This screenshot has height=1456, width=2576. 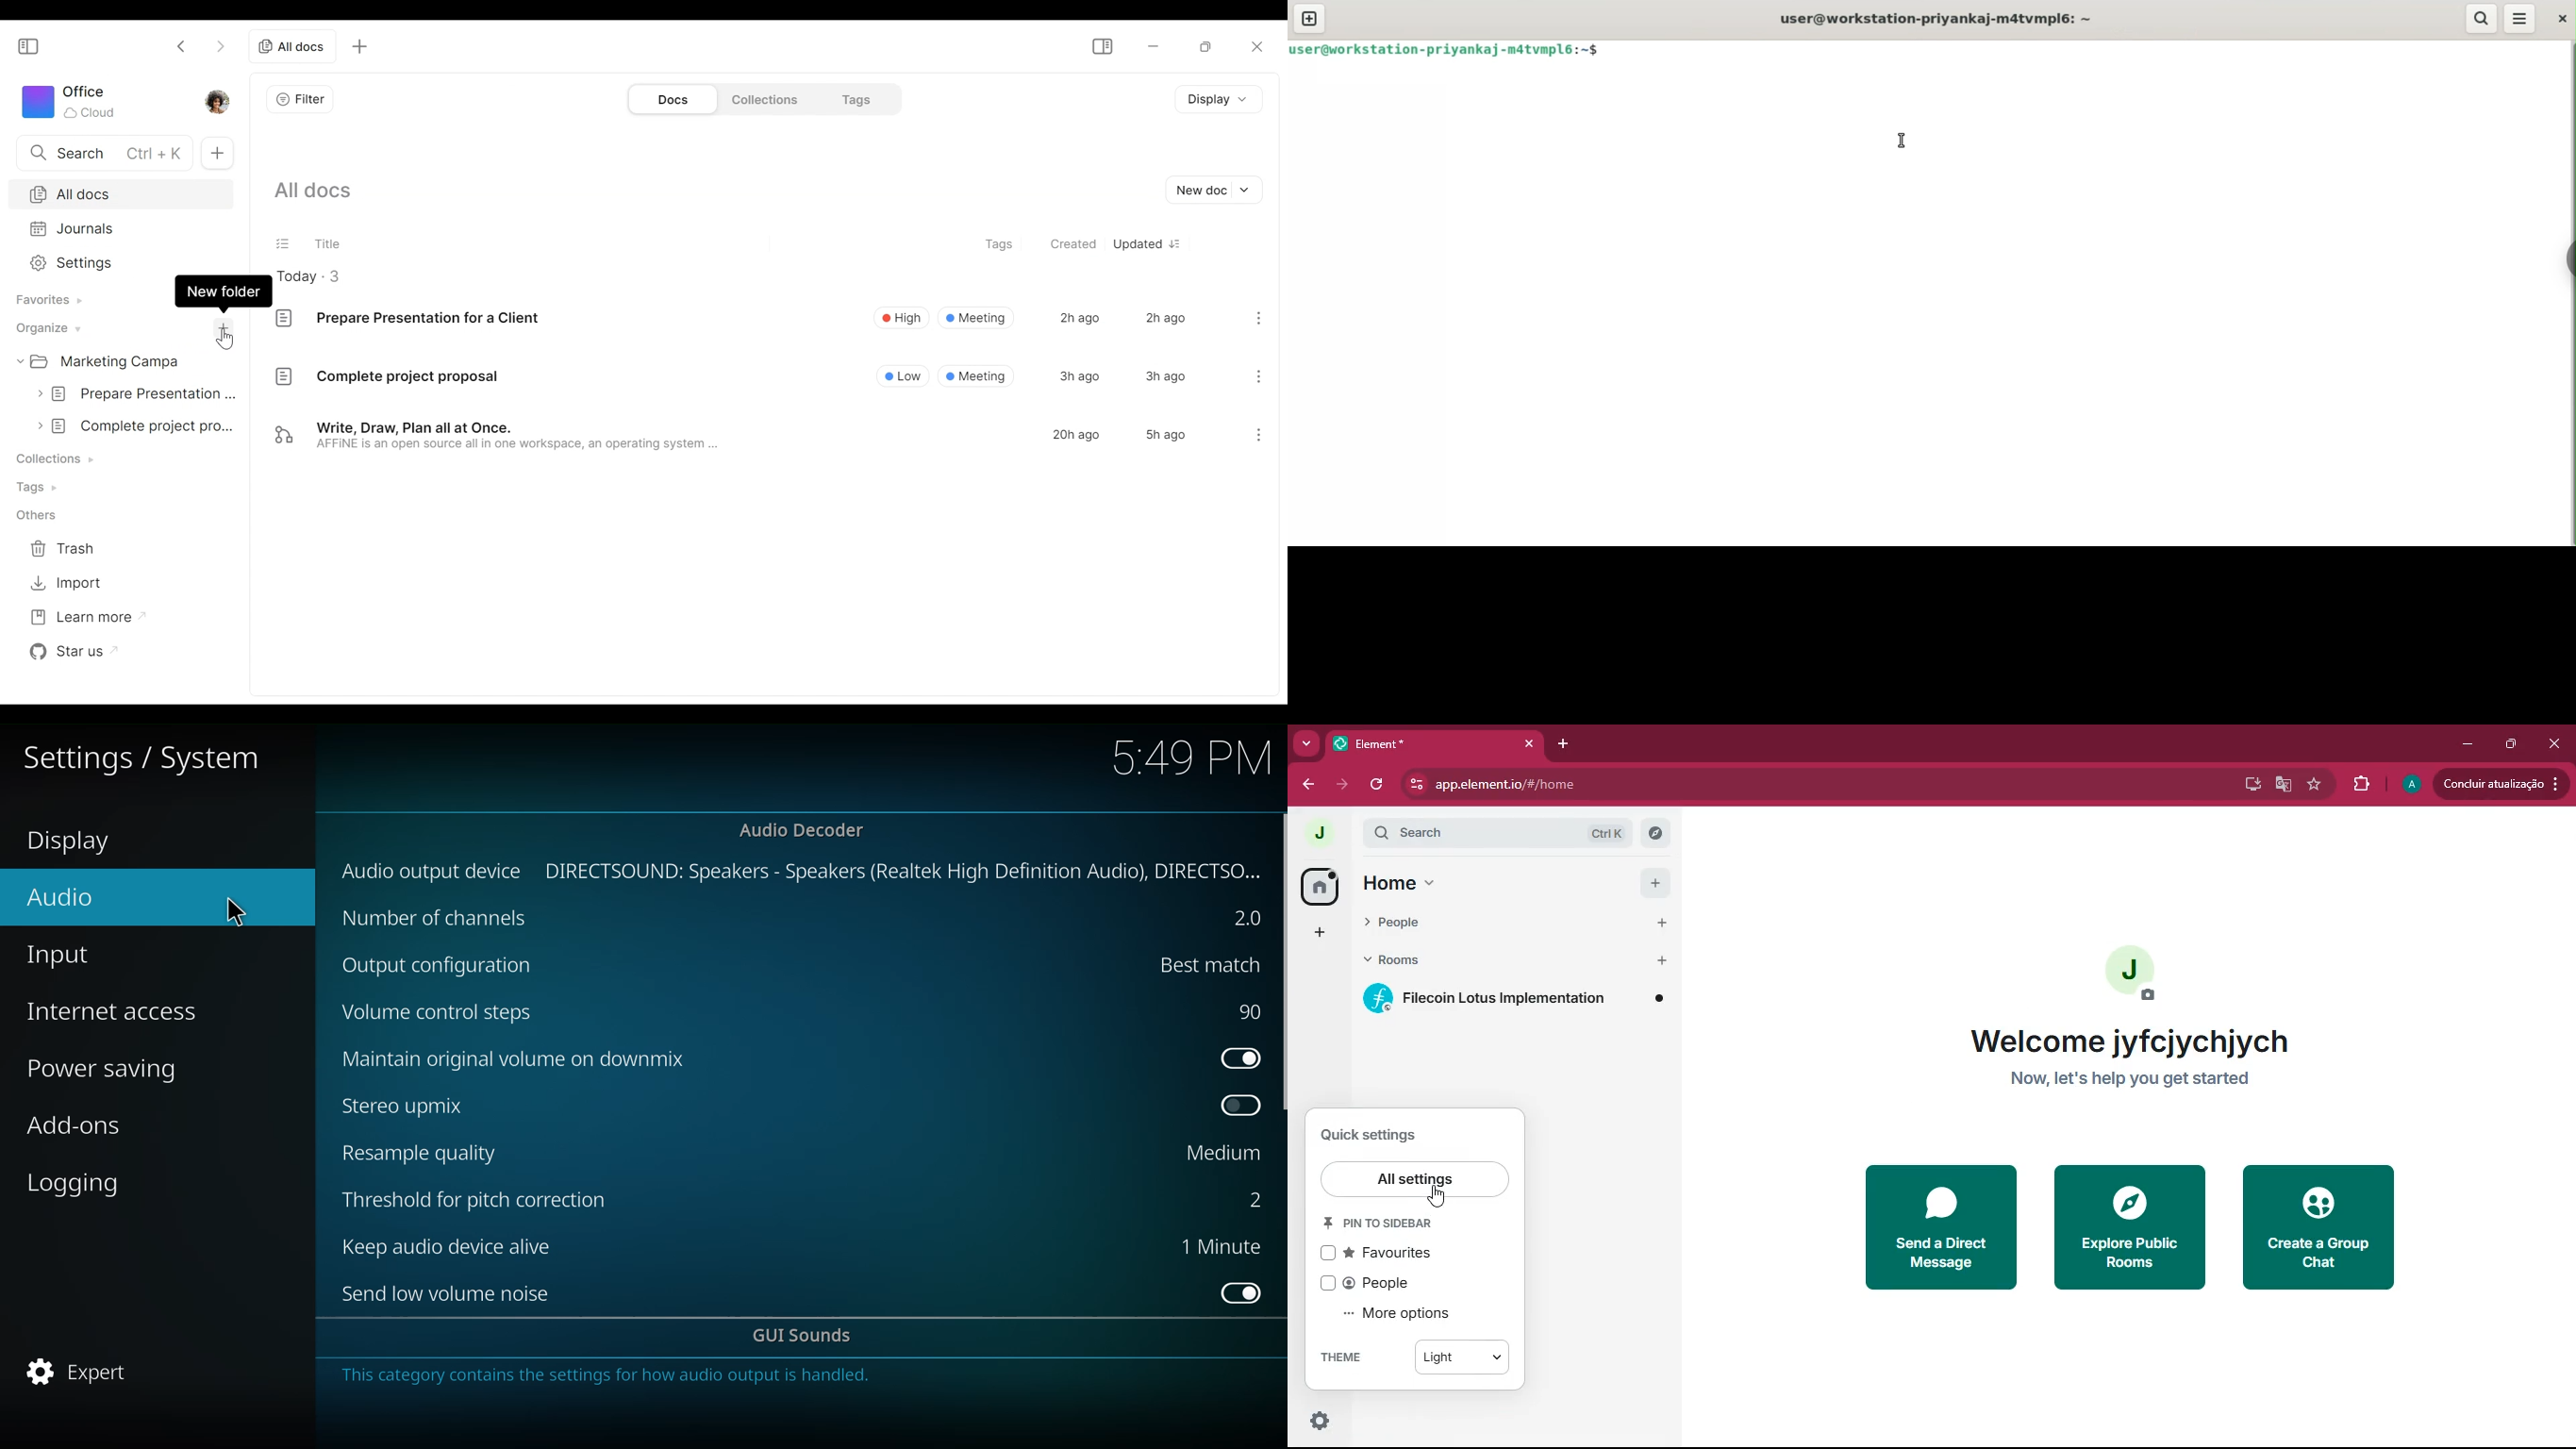 I want to click on favorites , so click(x=1380, y=1253).